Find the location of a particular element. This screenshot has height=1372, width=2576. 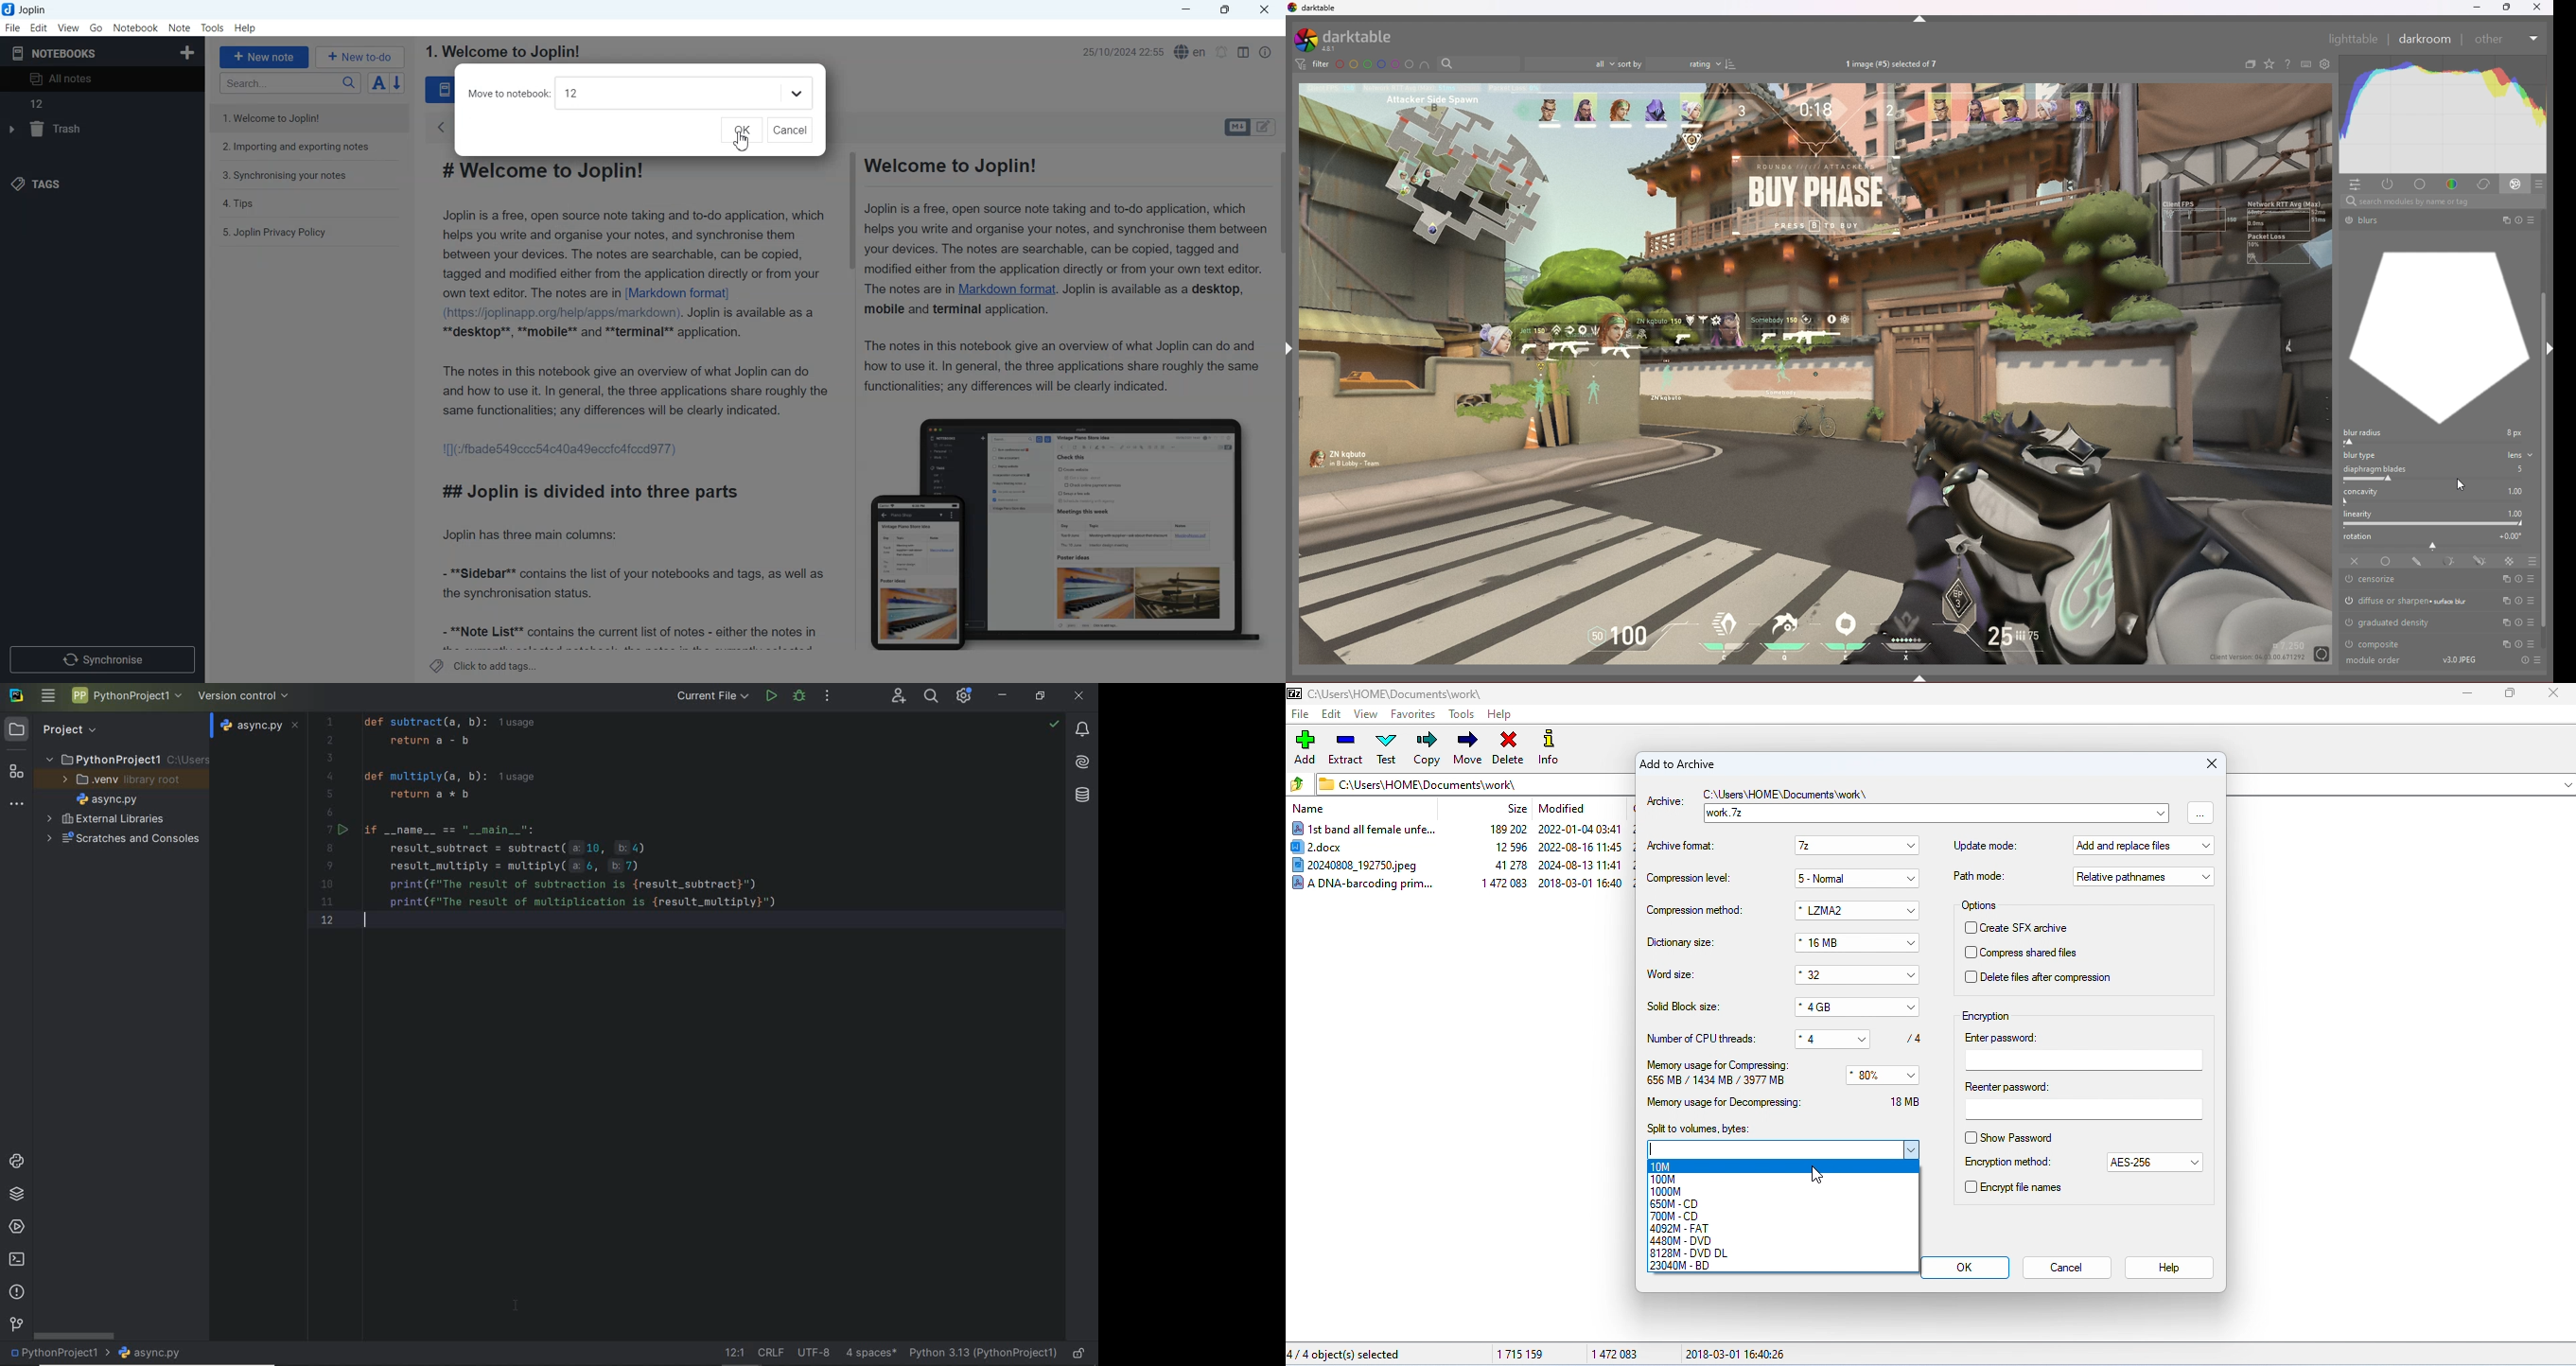

hide is located at coordinates (1920, 19).